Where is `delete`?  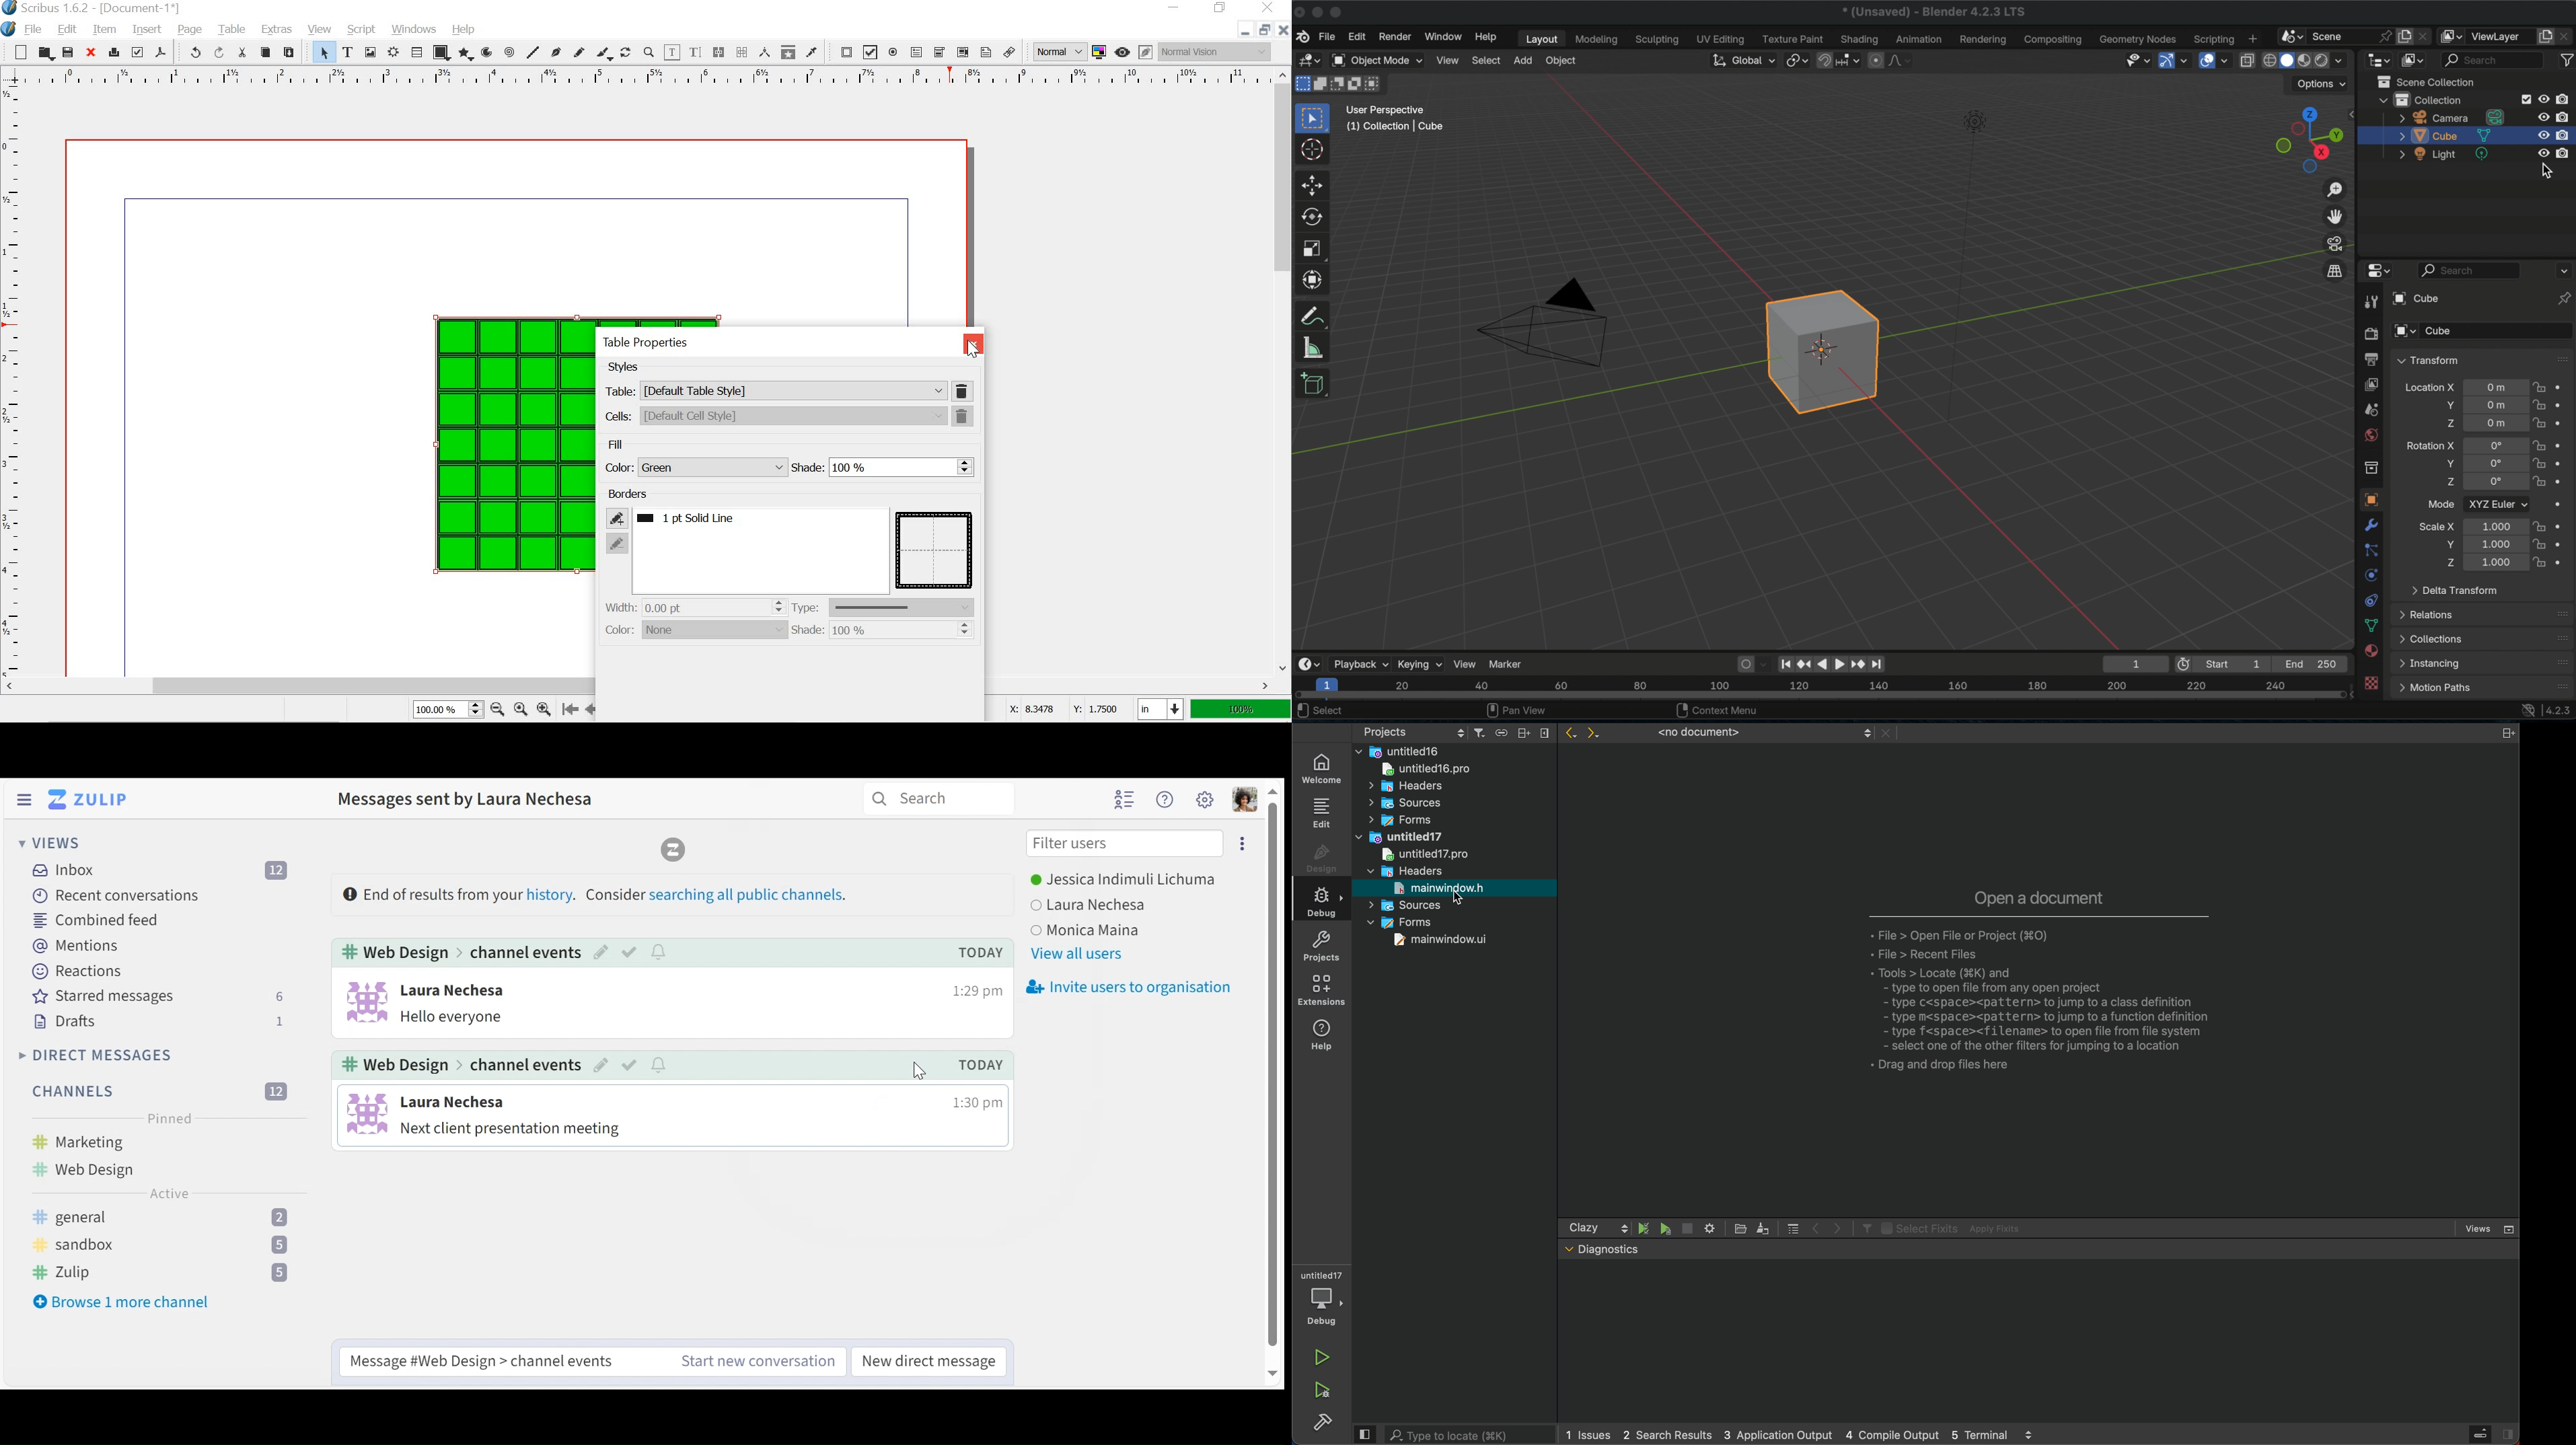
delete is located at coordinates (965, 416).